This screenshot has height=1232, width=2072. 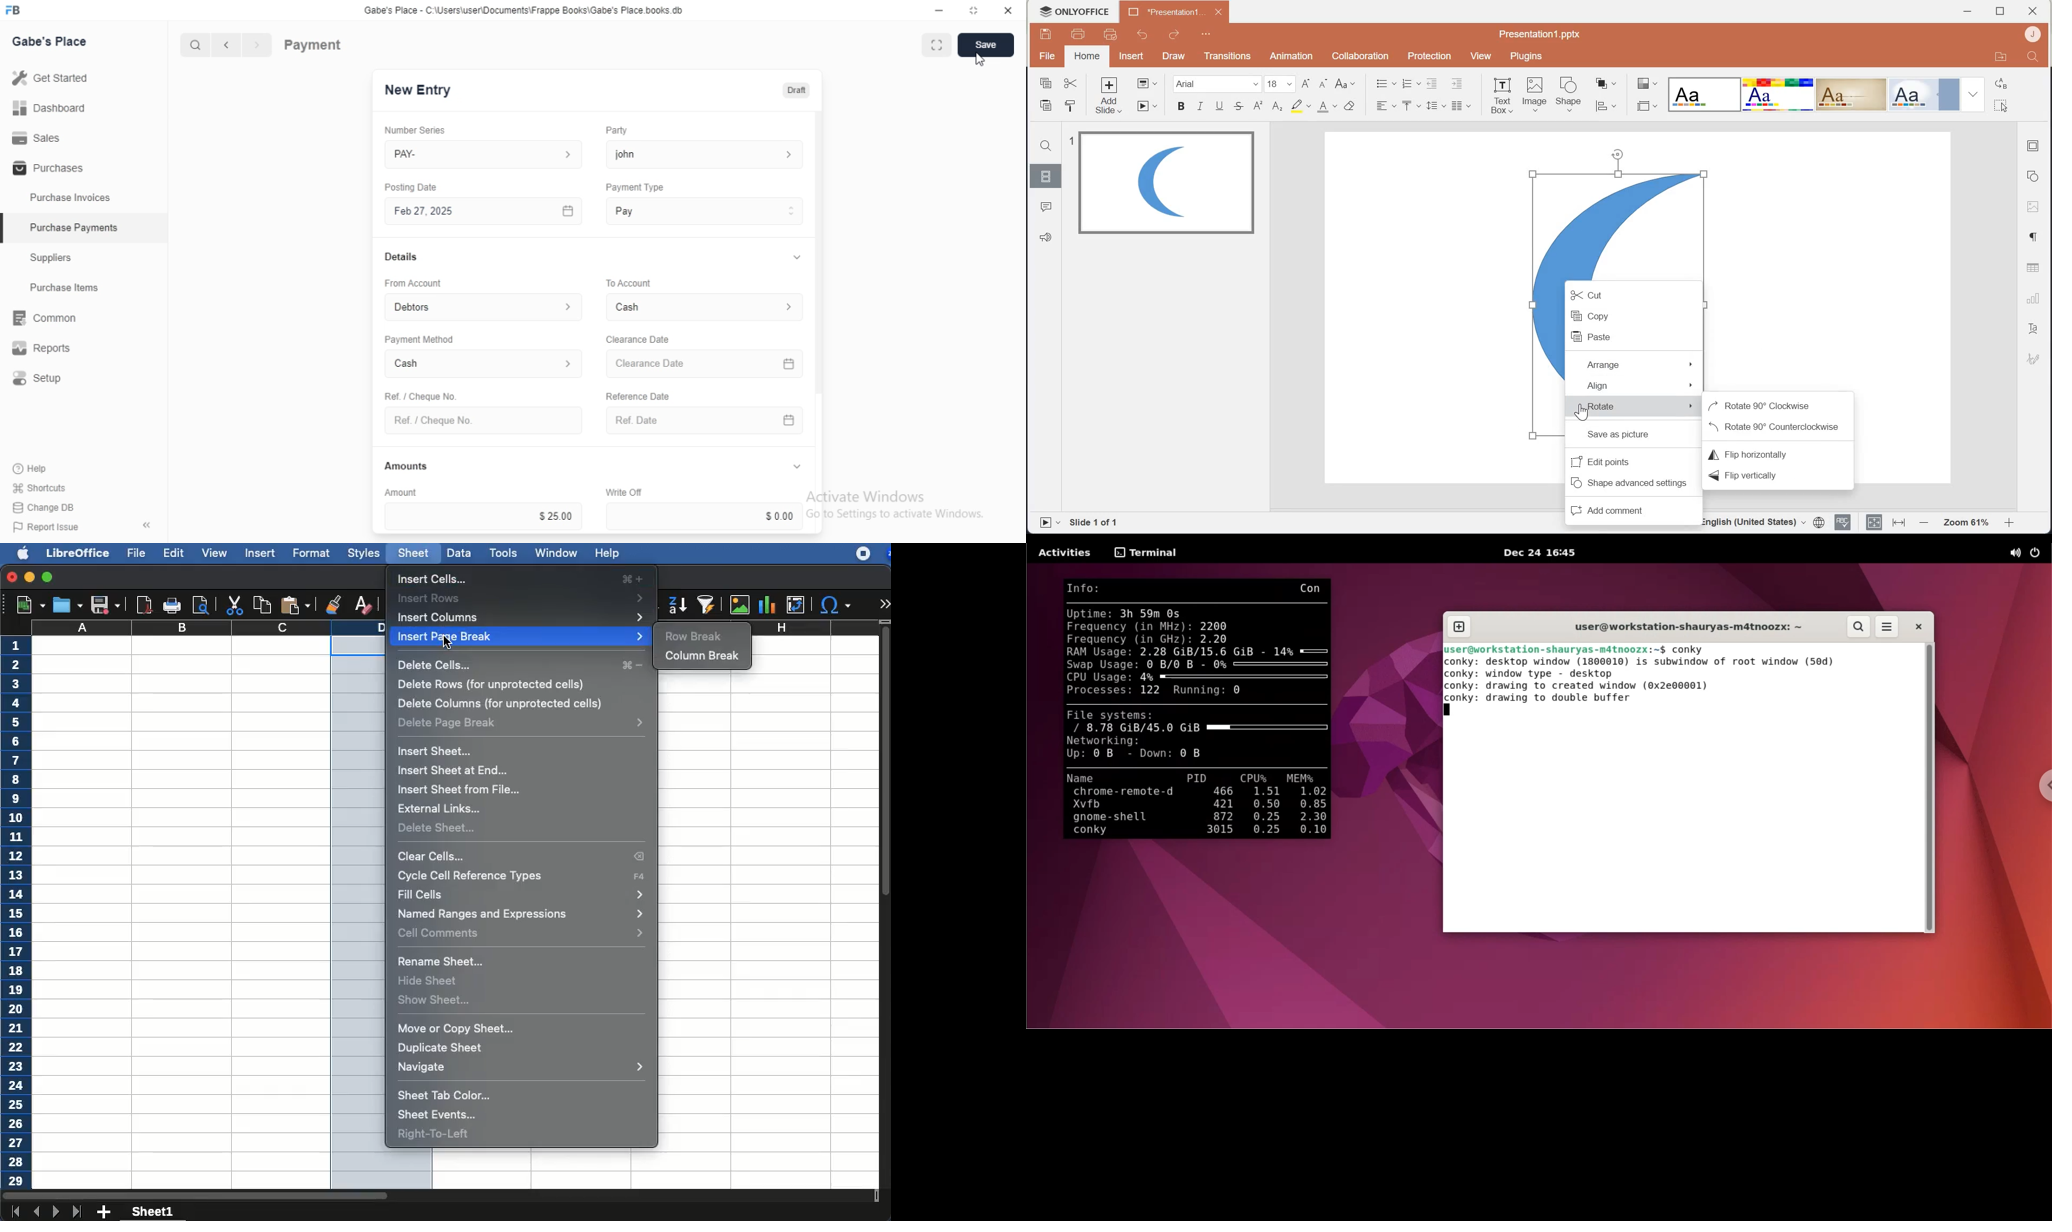 I want to click on Party, so click(x=615, y=131).